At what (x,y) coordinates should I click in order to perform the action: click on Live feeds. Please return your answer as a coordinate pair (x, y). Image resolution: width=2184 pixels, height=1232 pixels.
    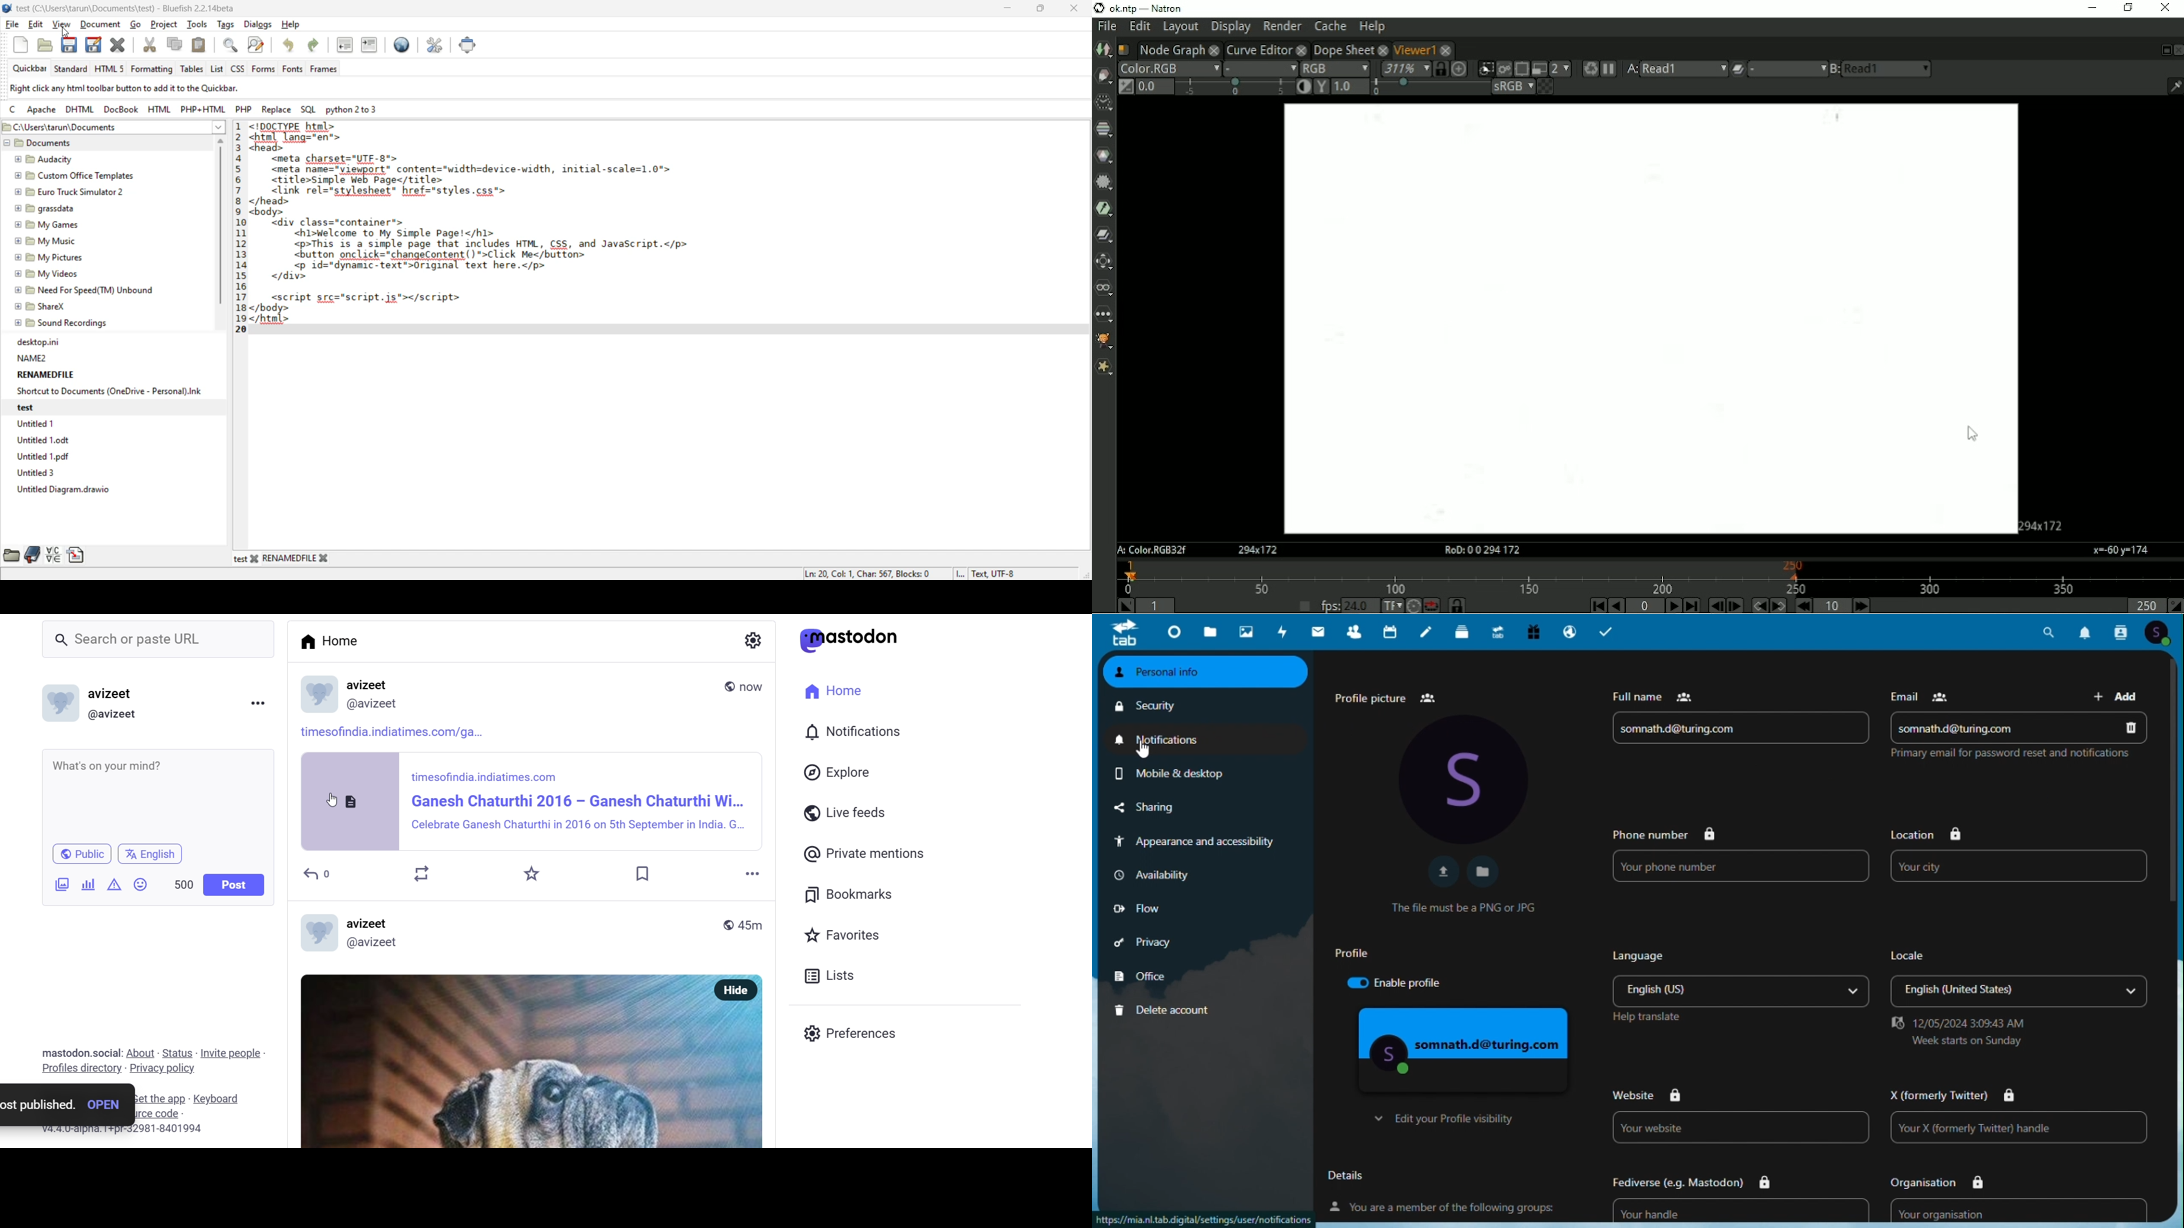
    Looking at the image, I should click on (870, 814).